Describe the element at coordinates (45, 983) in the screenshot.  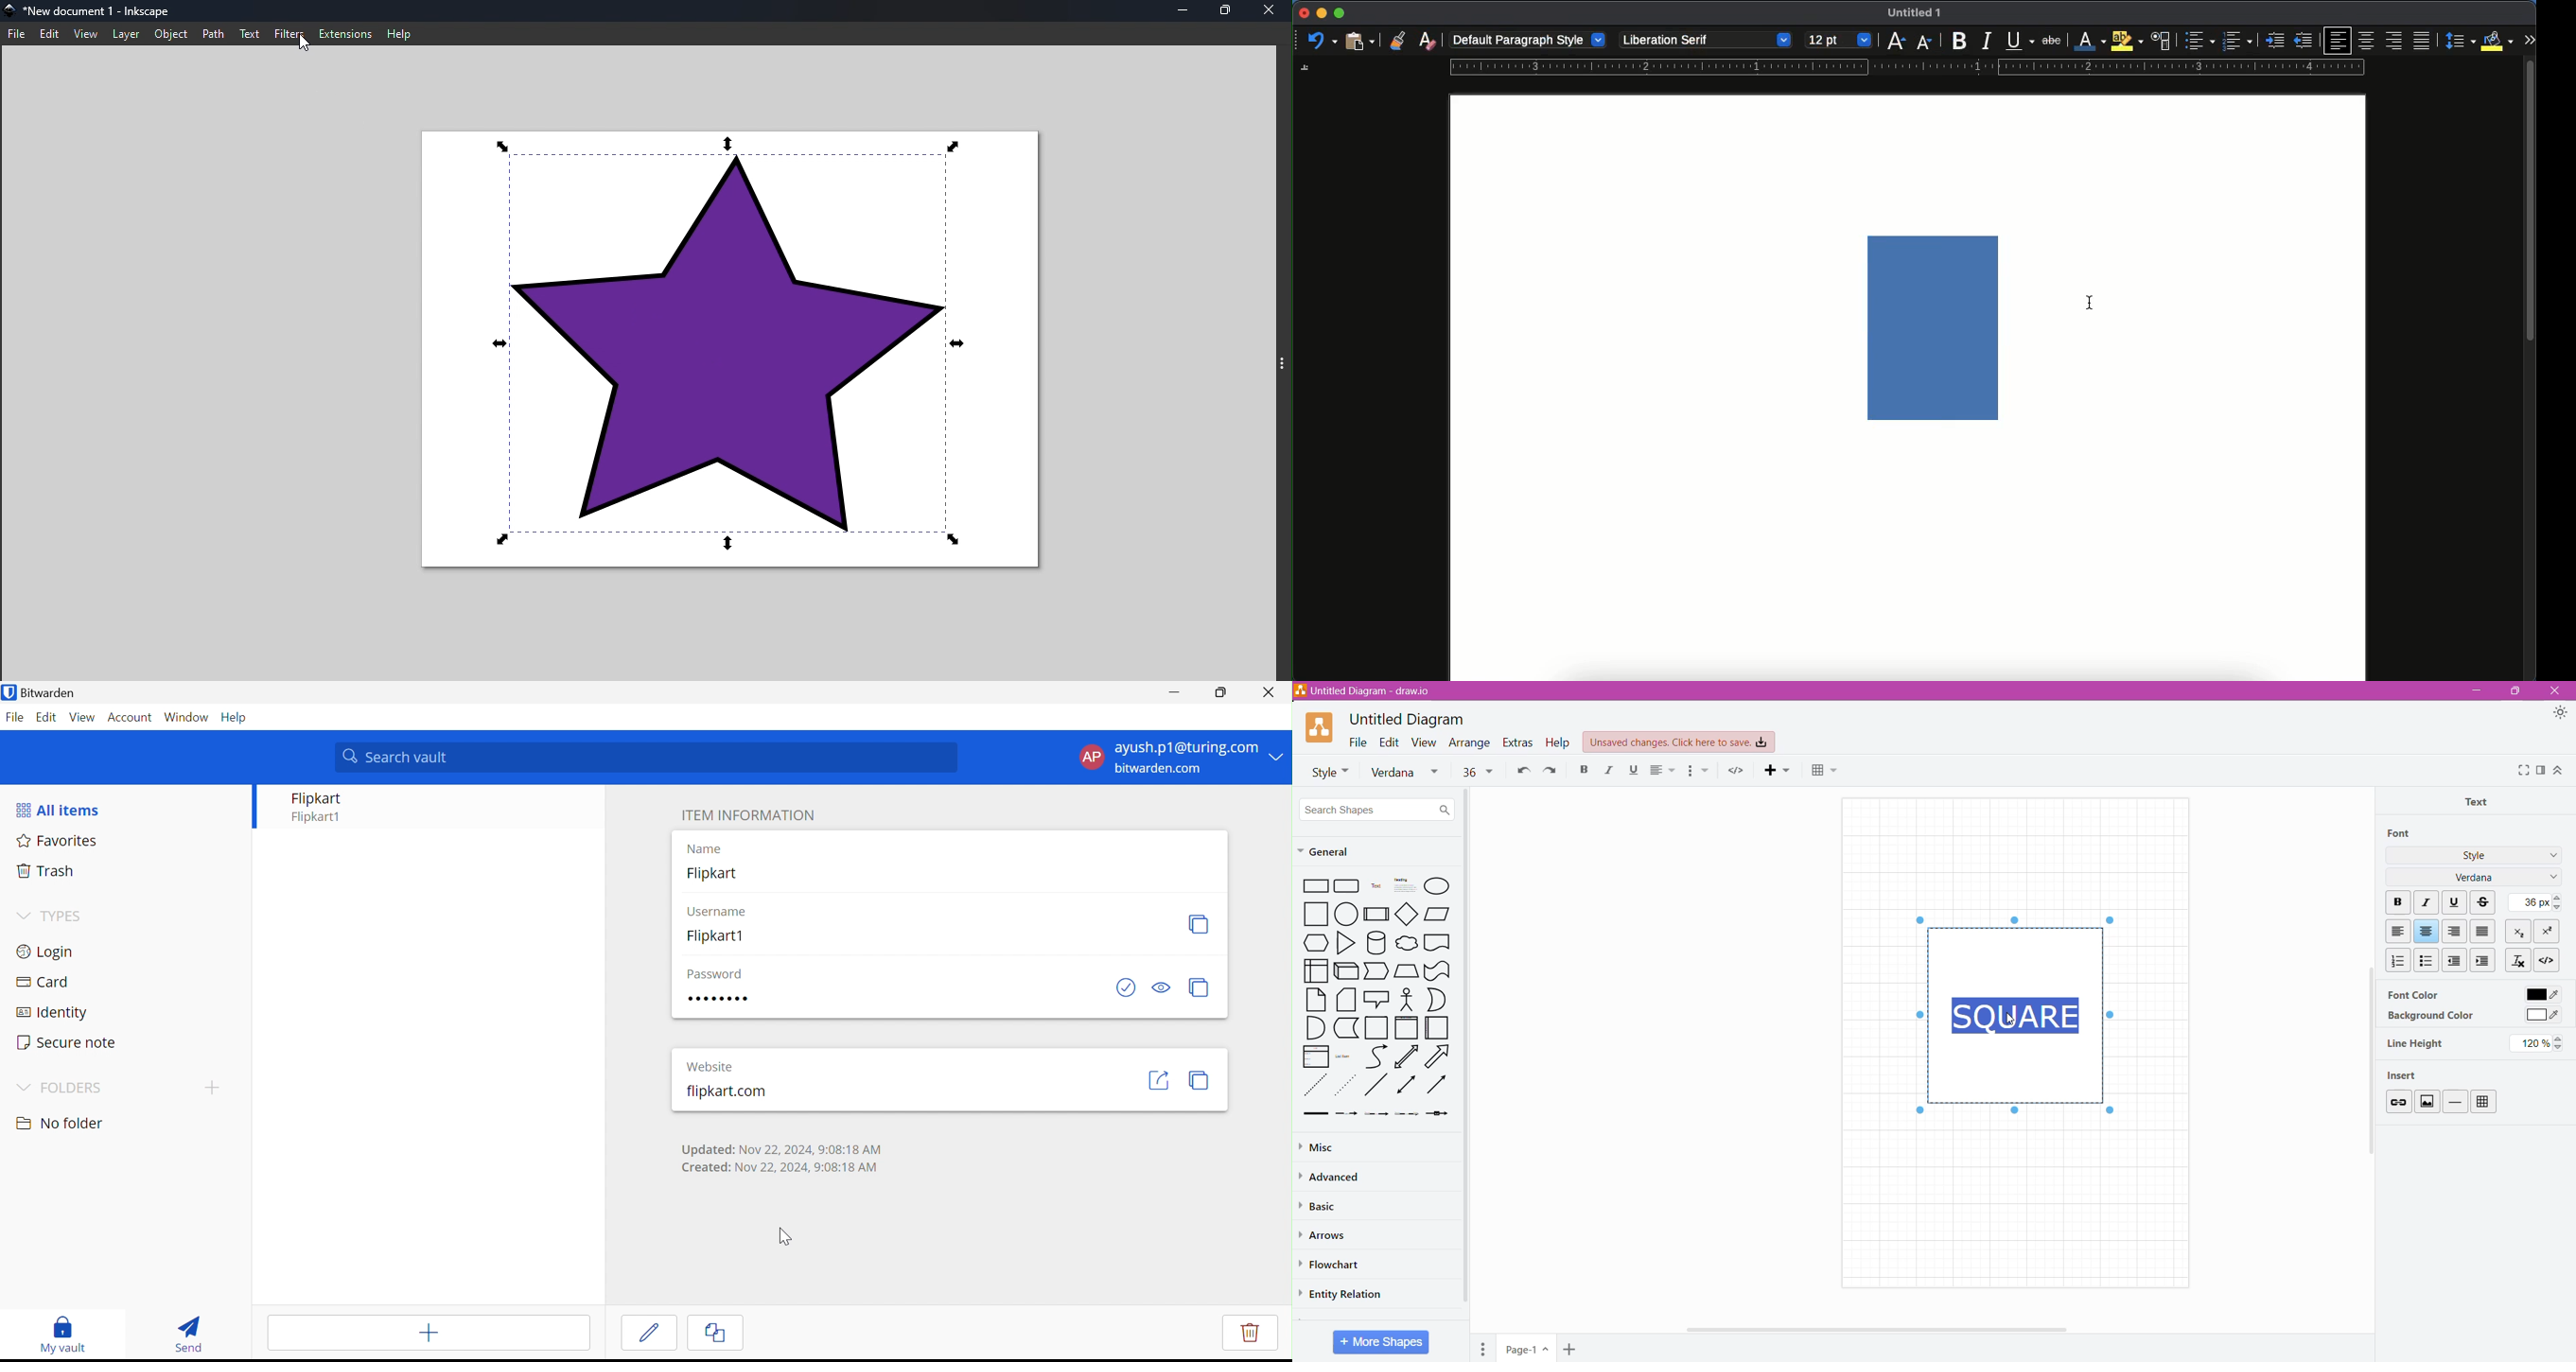
I see `Card` at that location.